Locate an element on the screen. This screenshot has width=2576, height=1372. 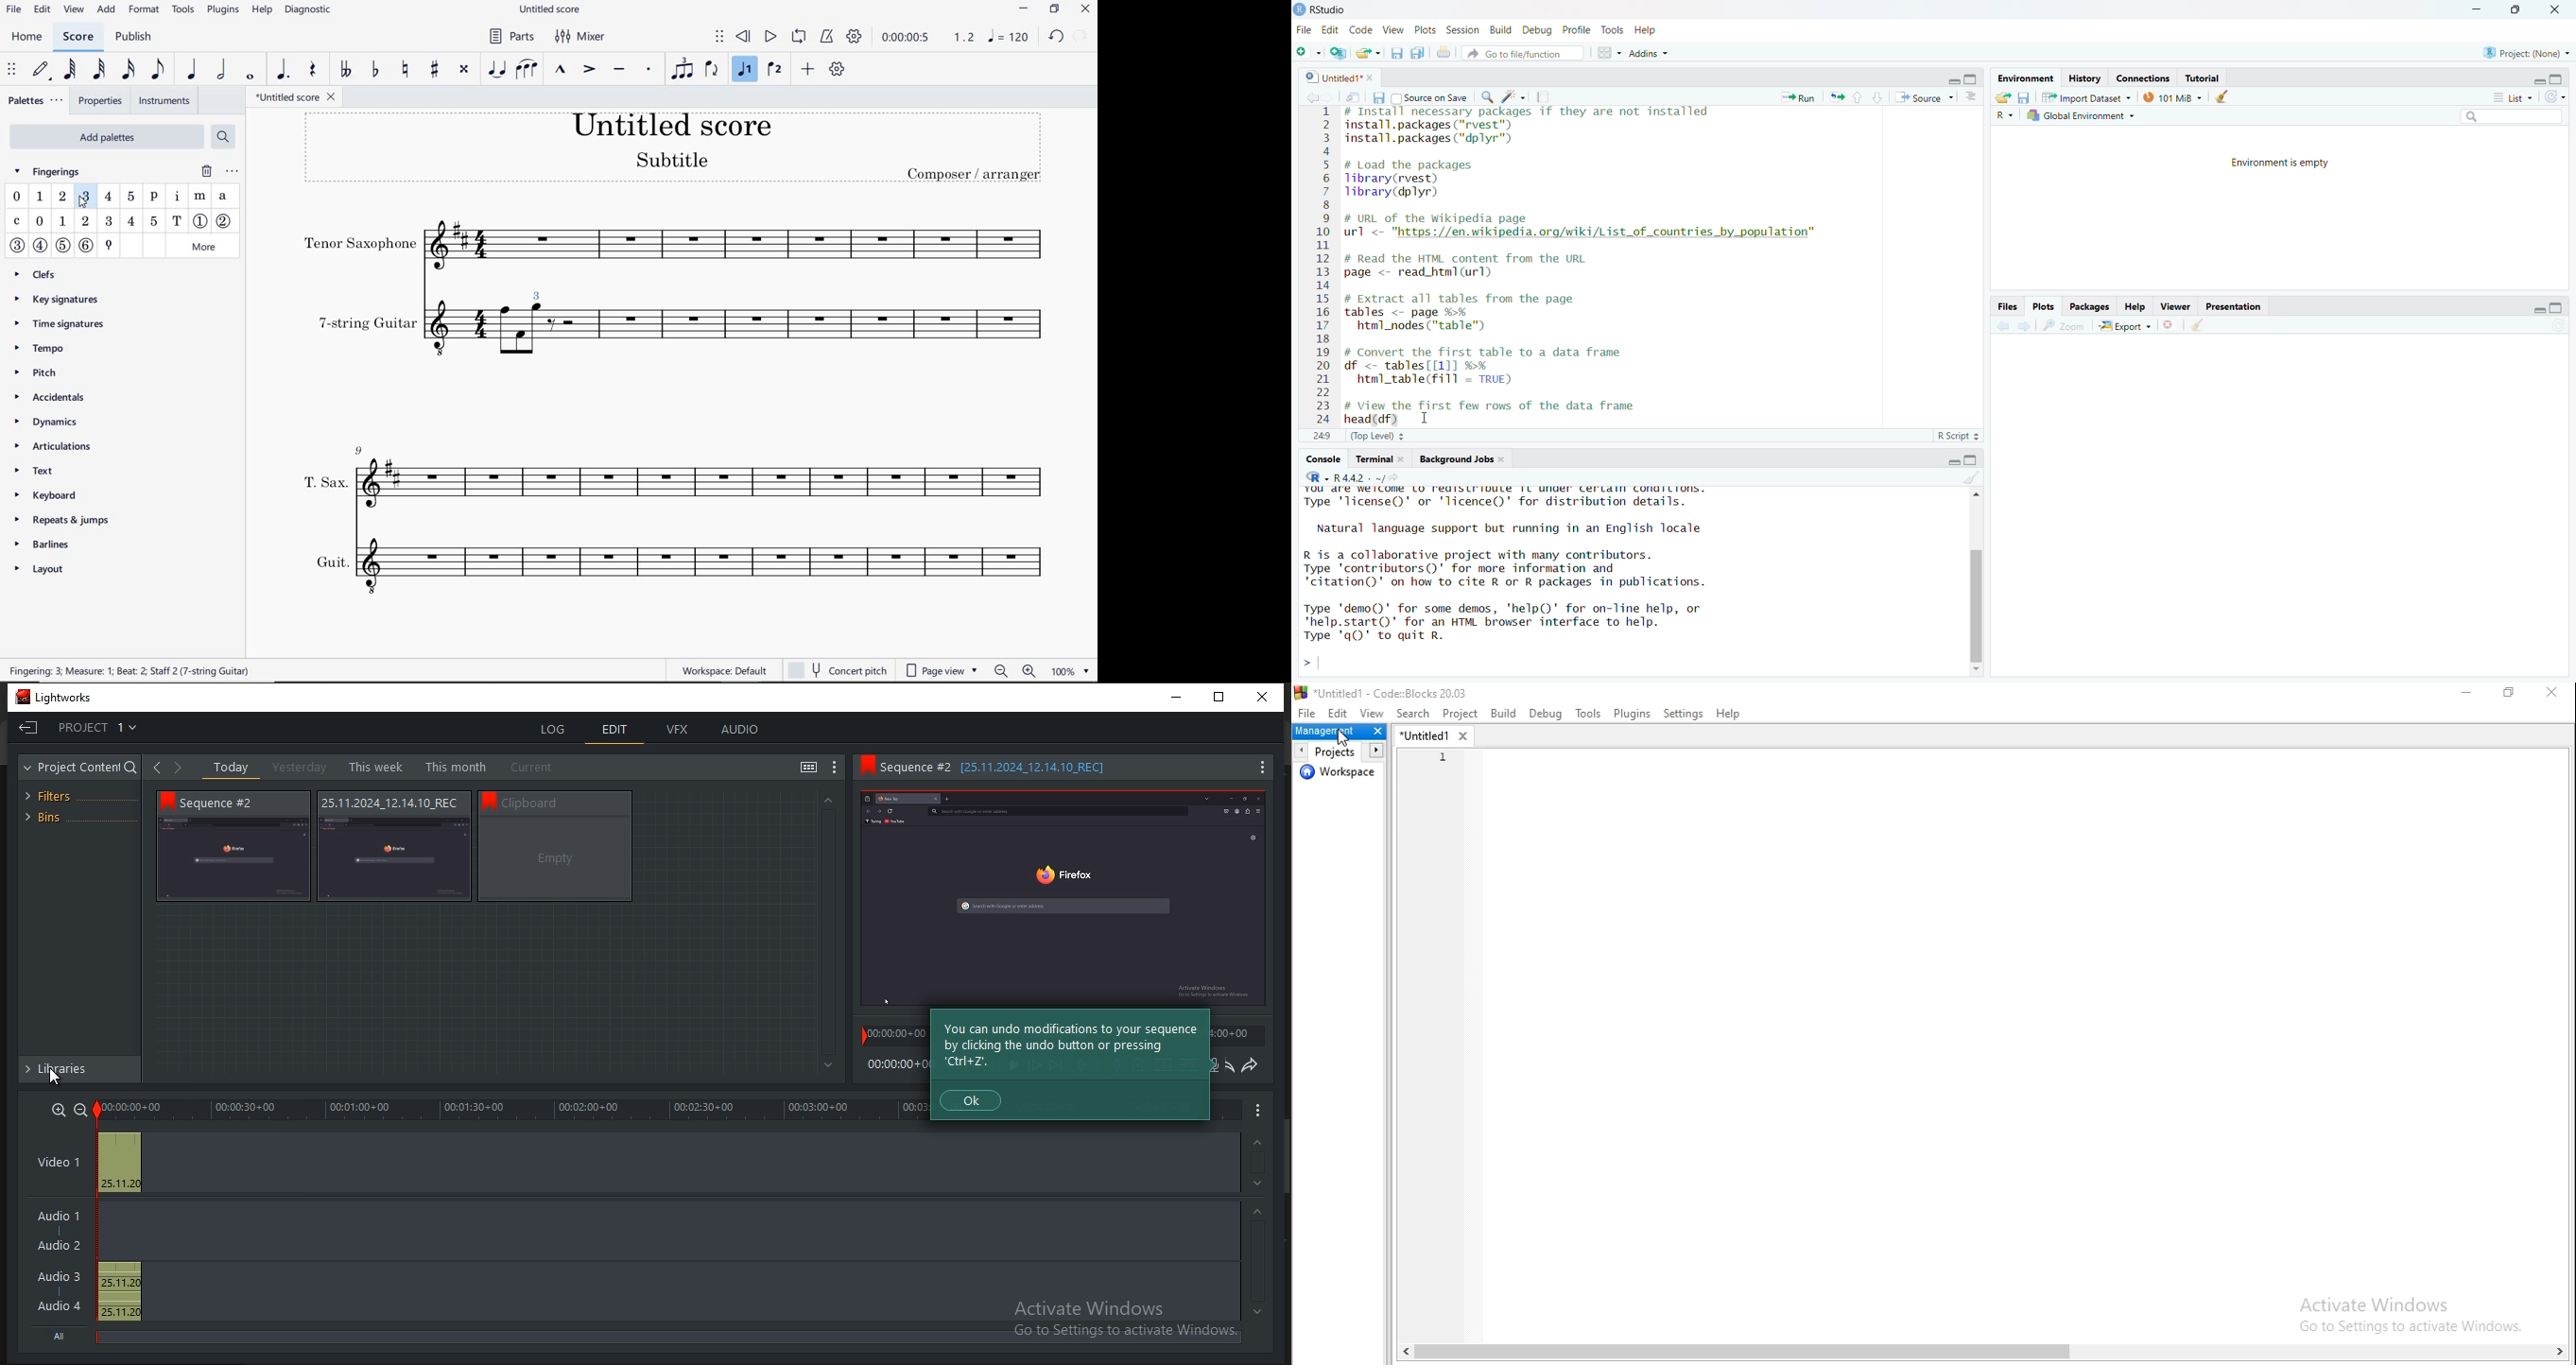
LH Guitar Fingering 5 is located at coordinates (152, 220).